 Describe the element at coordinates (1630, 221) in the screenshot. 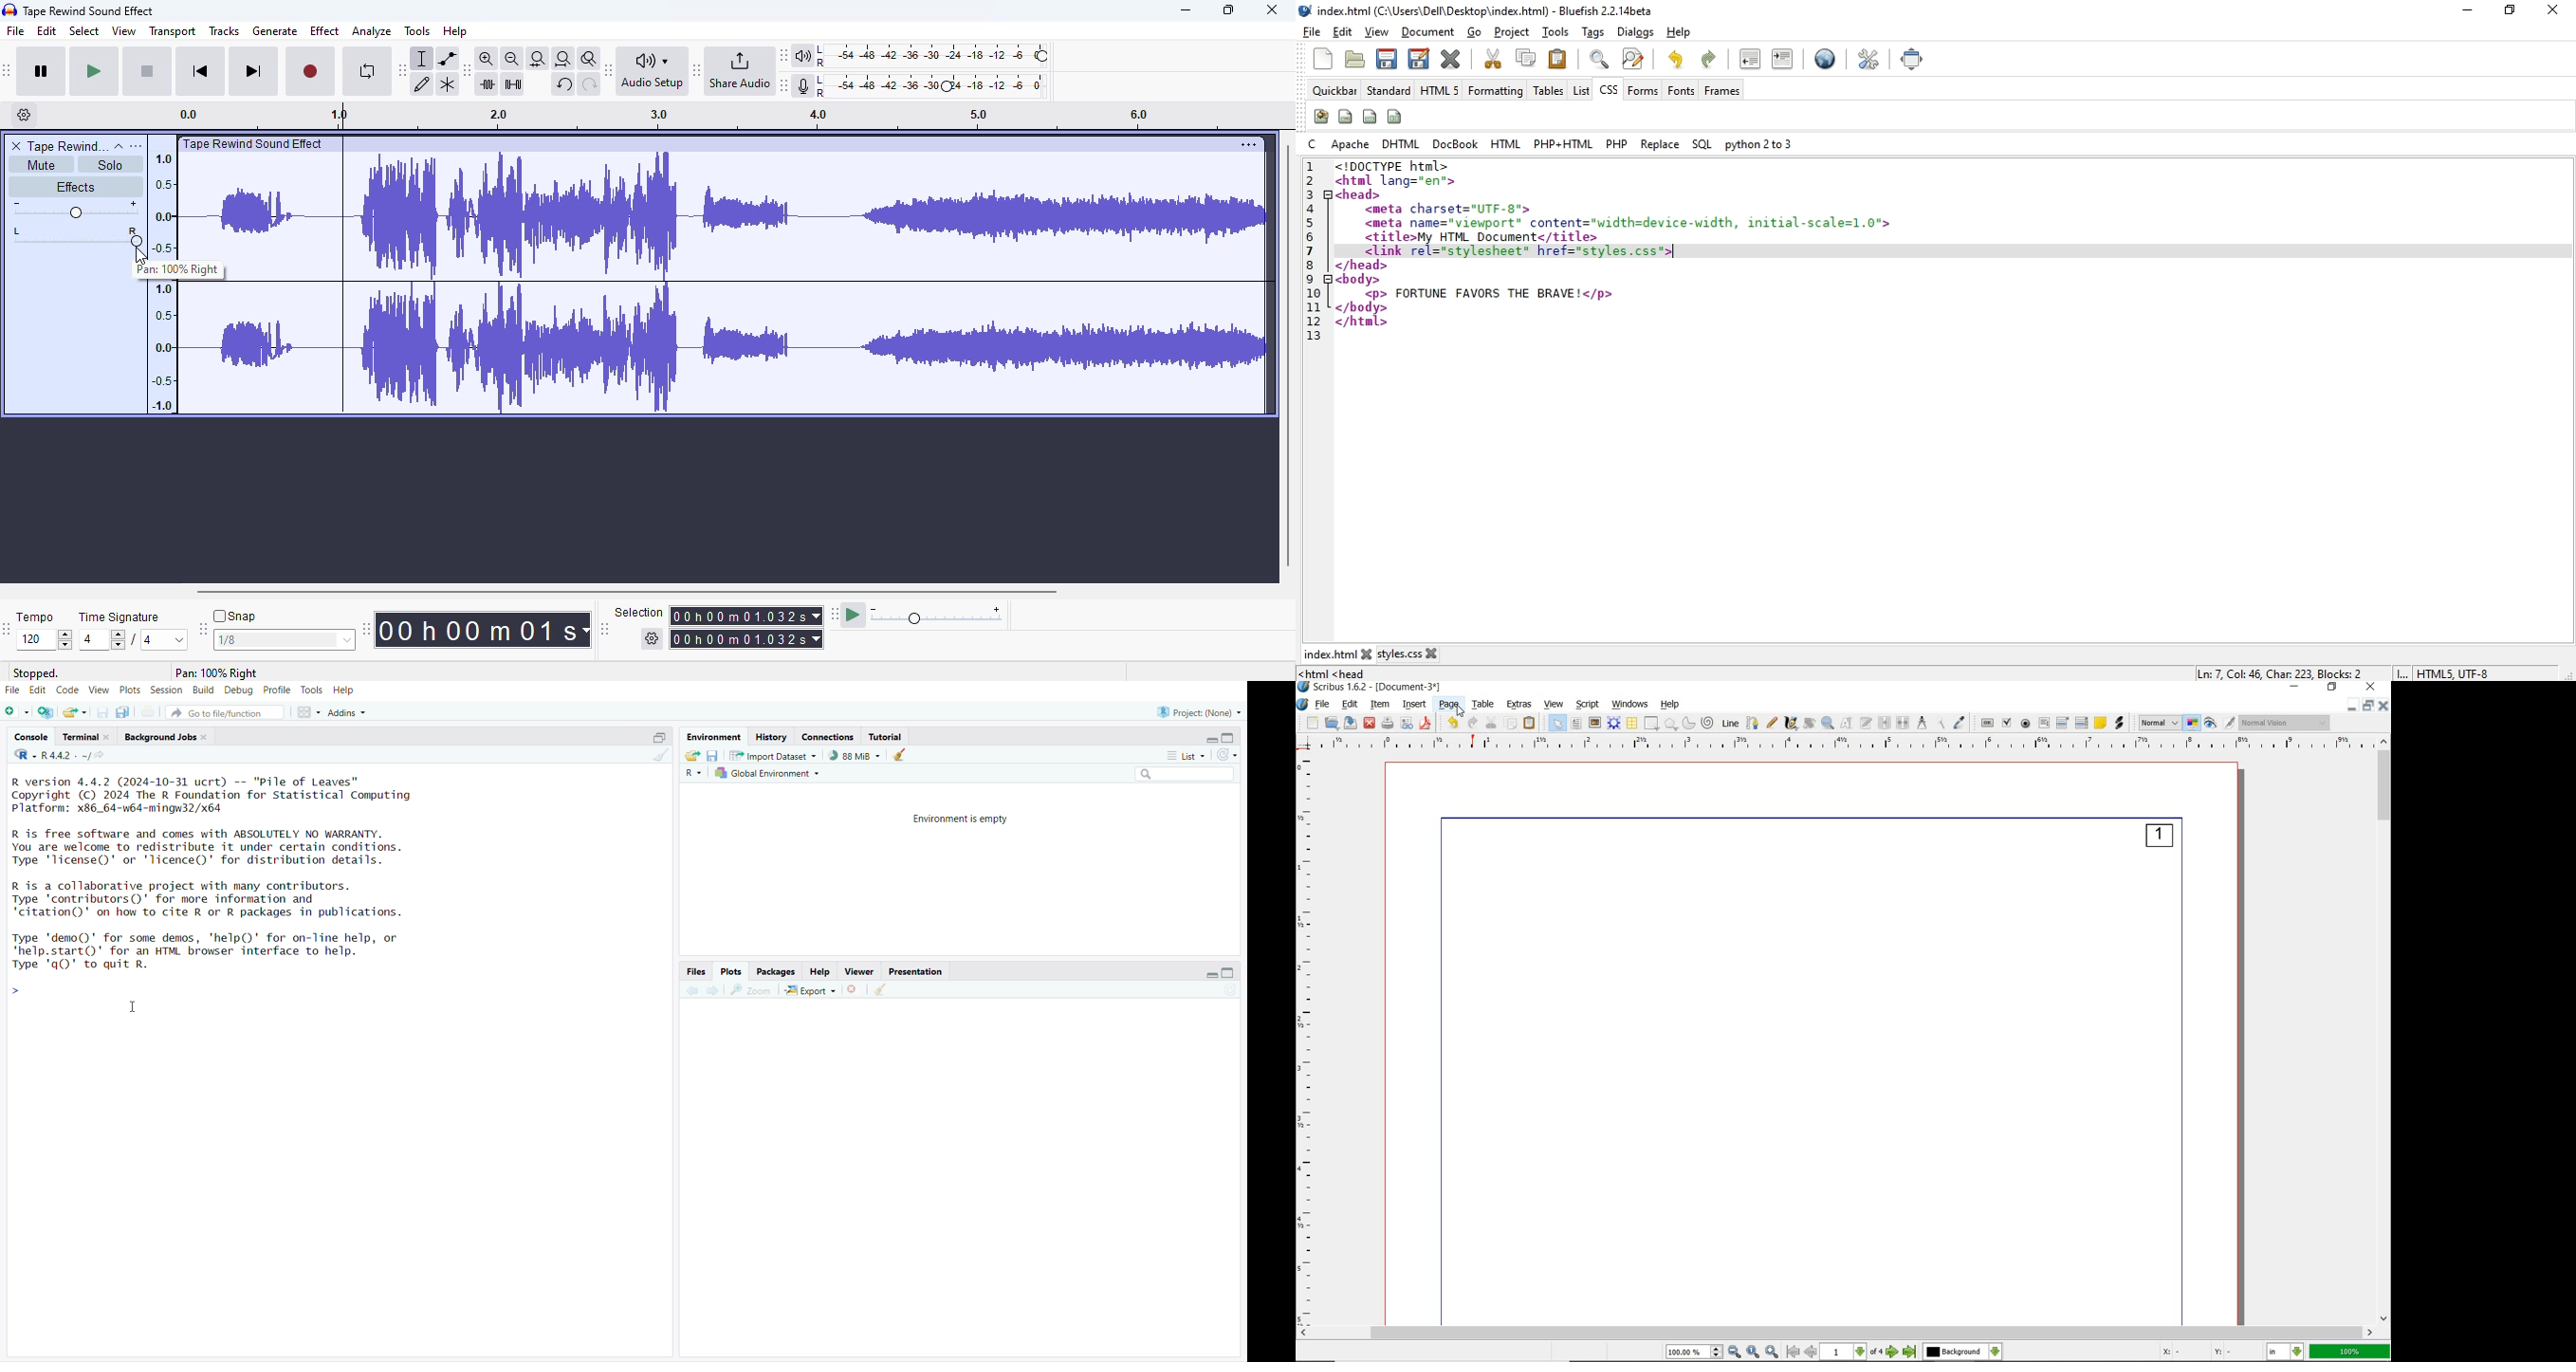

I see `<meta name="viewport" content="width=device-width. i1nitial-scale=1.0">` at that location.